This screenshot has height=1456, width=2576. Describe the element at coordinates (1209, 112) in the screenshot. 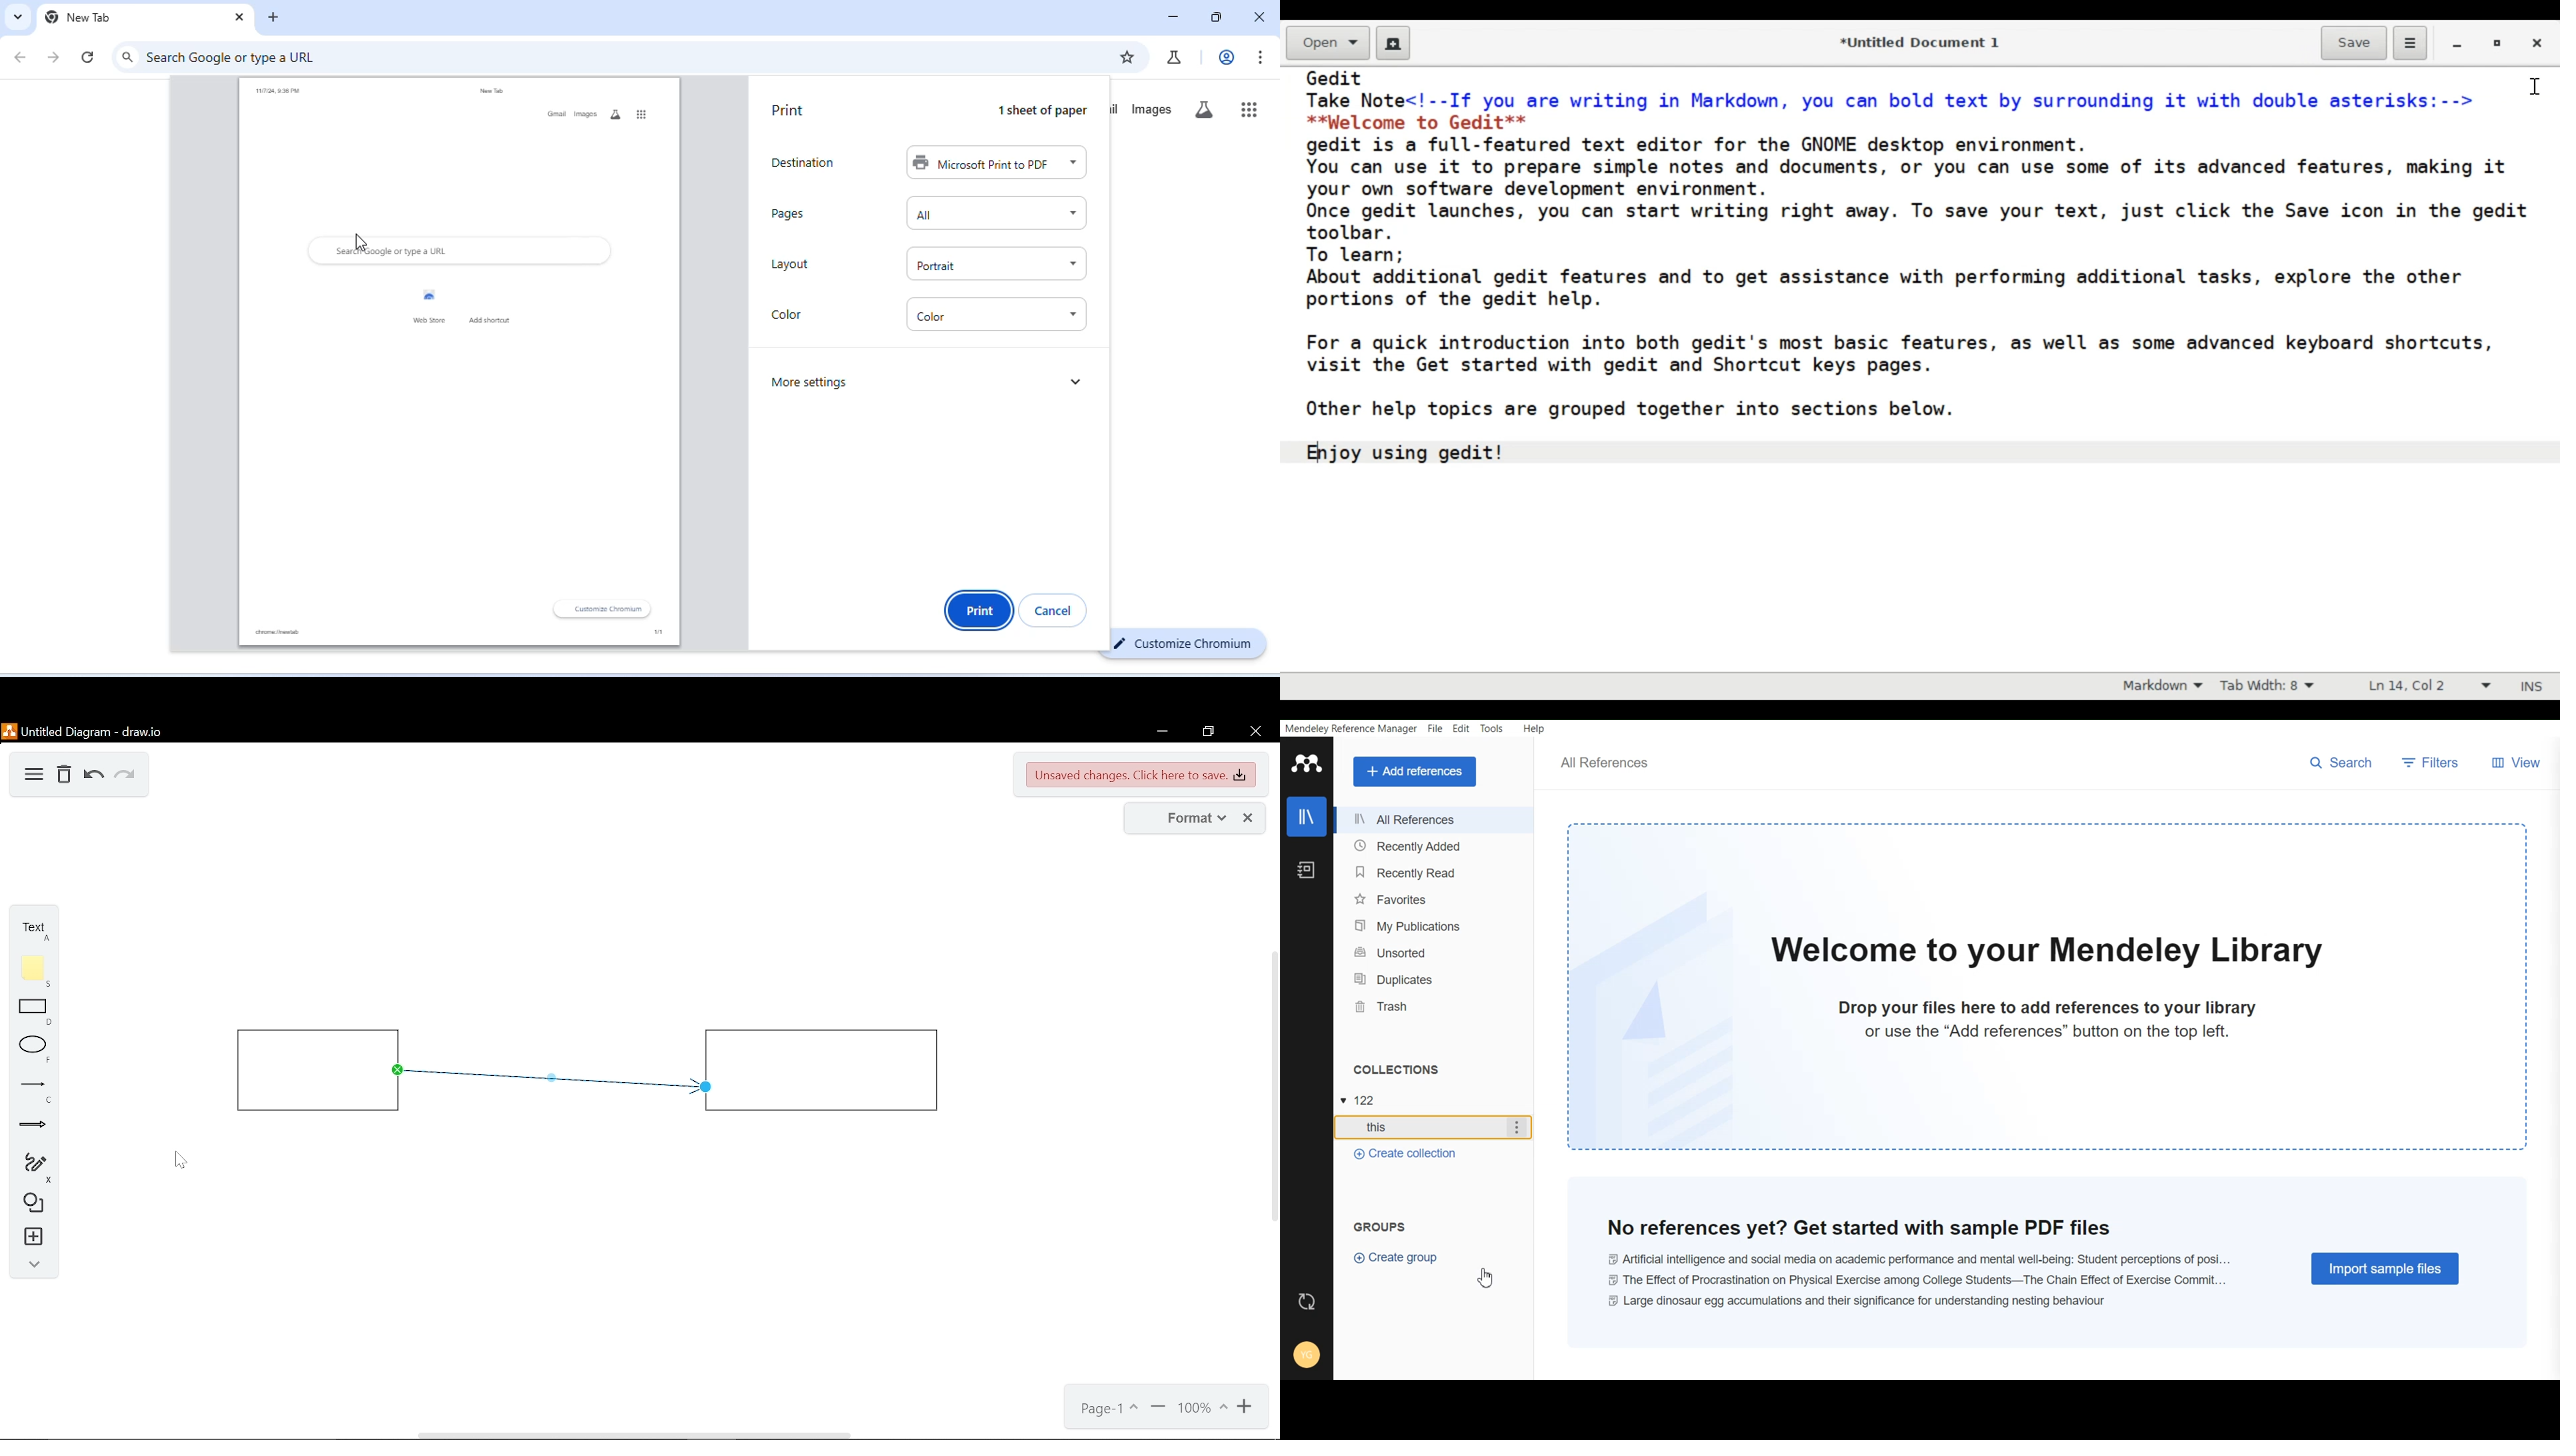

I see `search labs` at that location.